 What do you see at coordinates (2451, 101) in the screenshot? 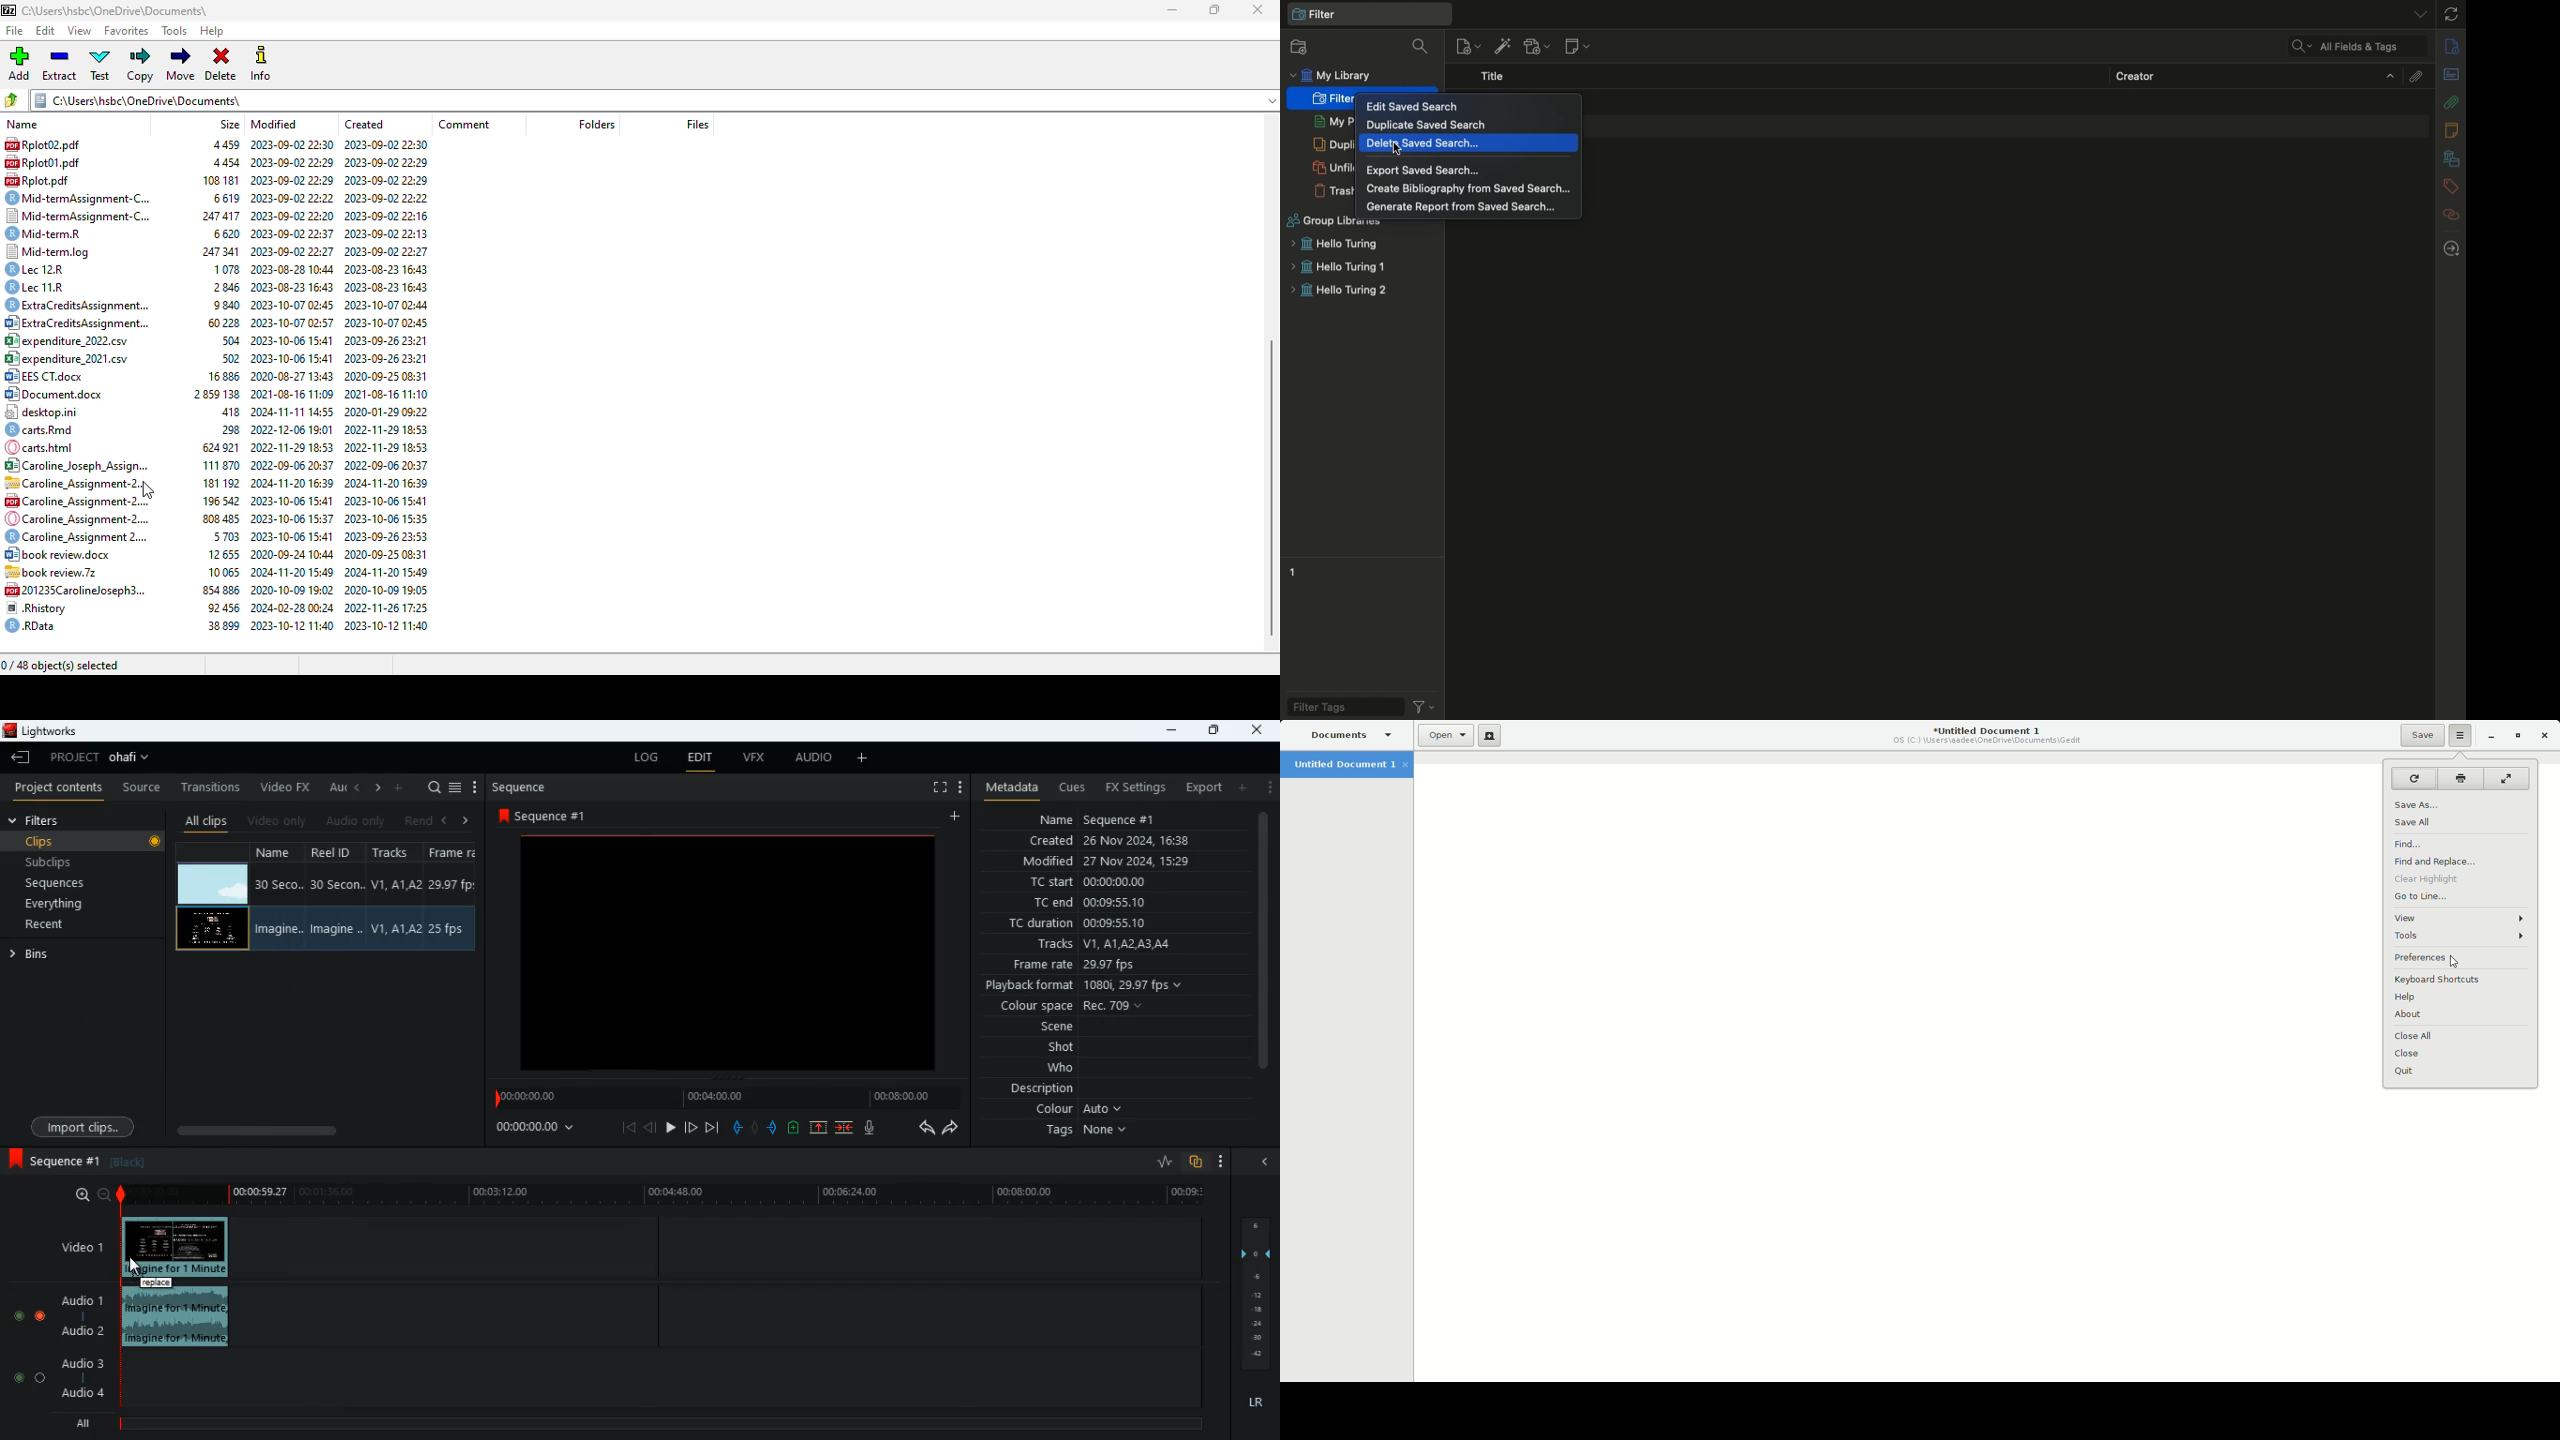
I see `Attachments` at bounding box center [2451, 101].